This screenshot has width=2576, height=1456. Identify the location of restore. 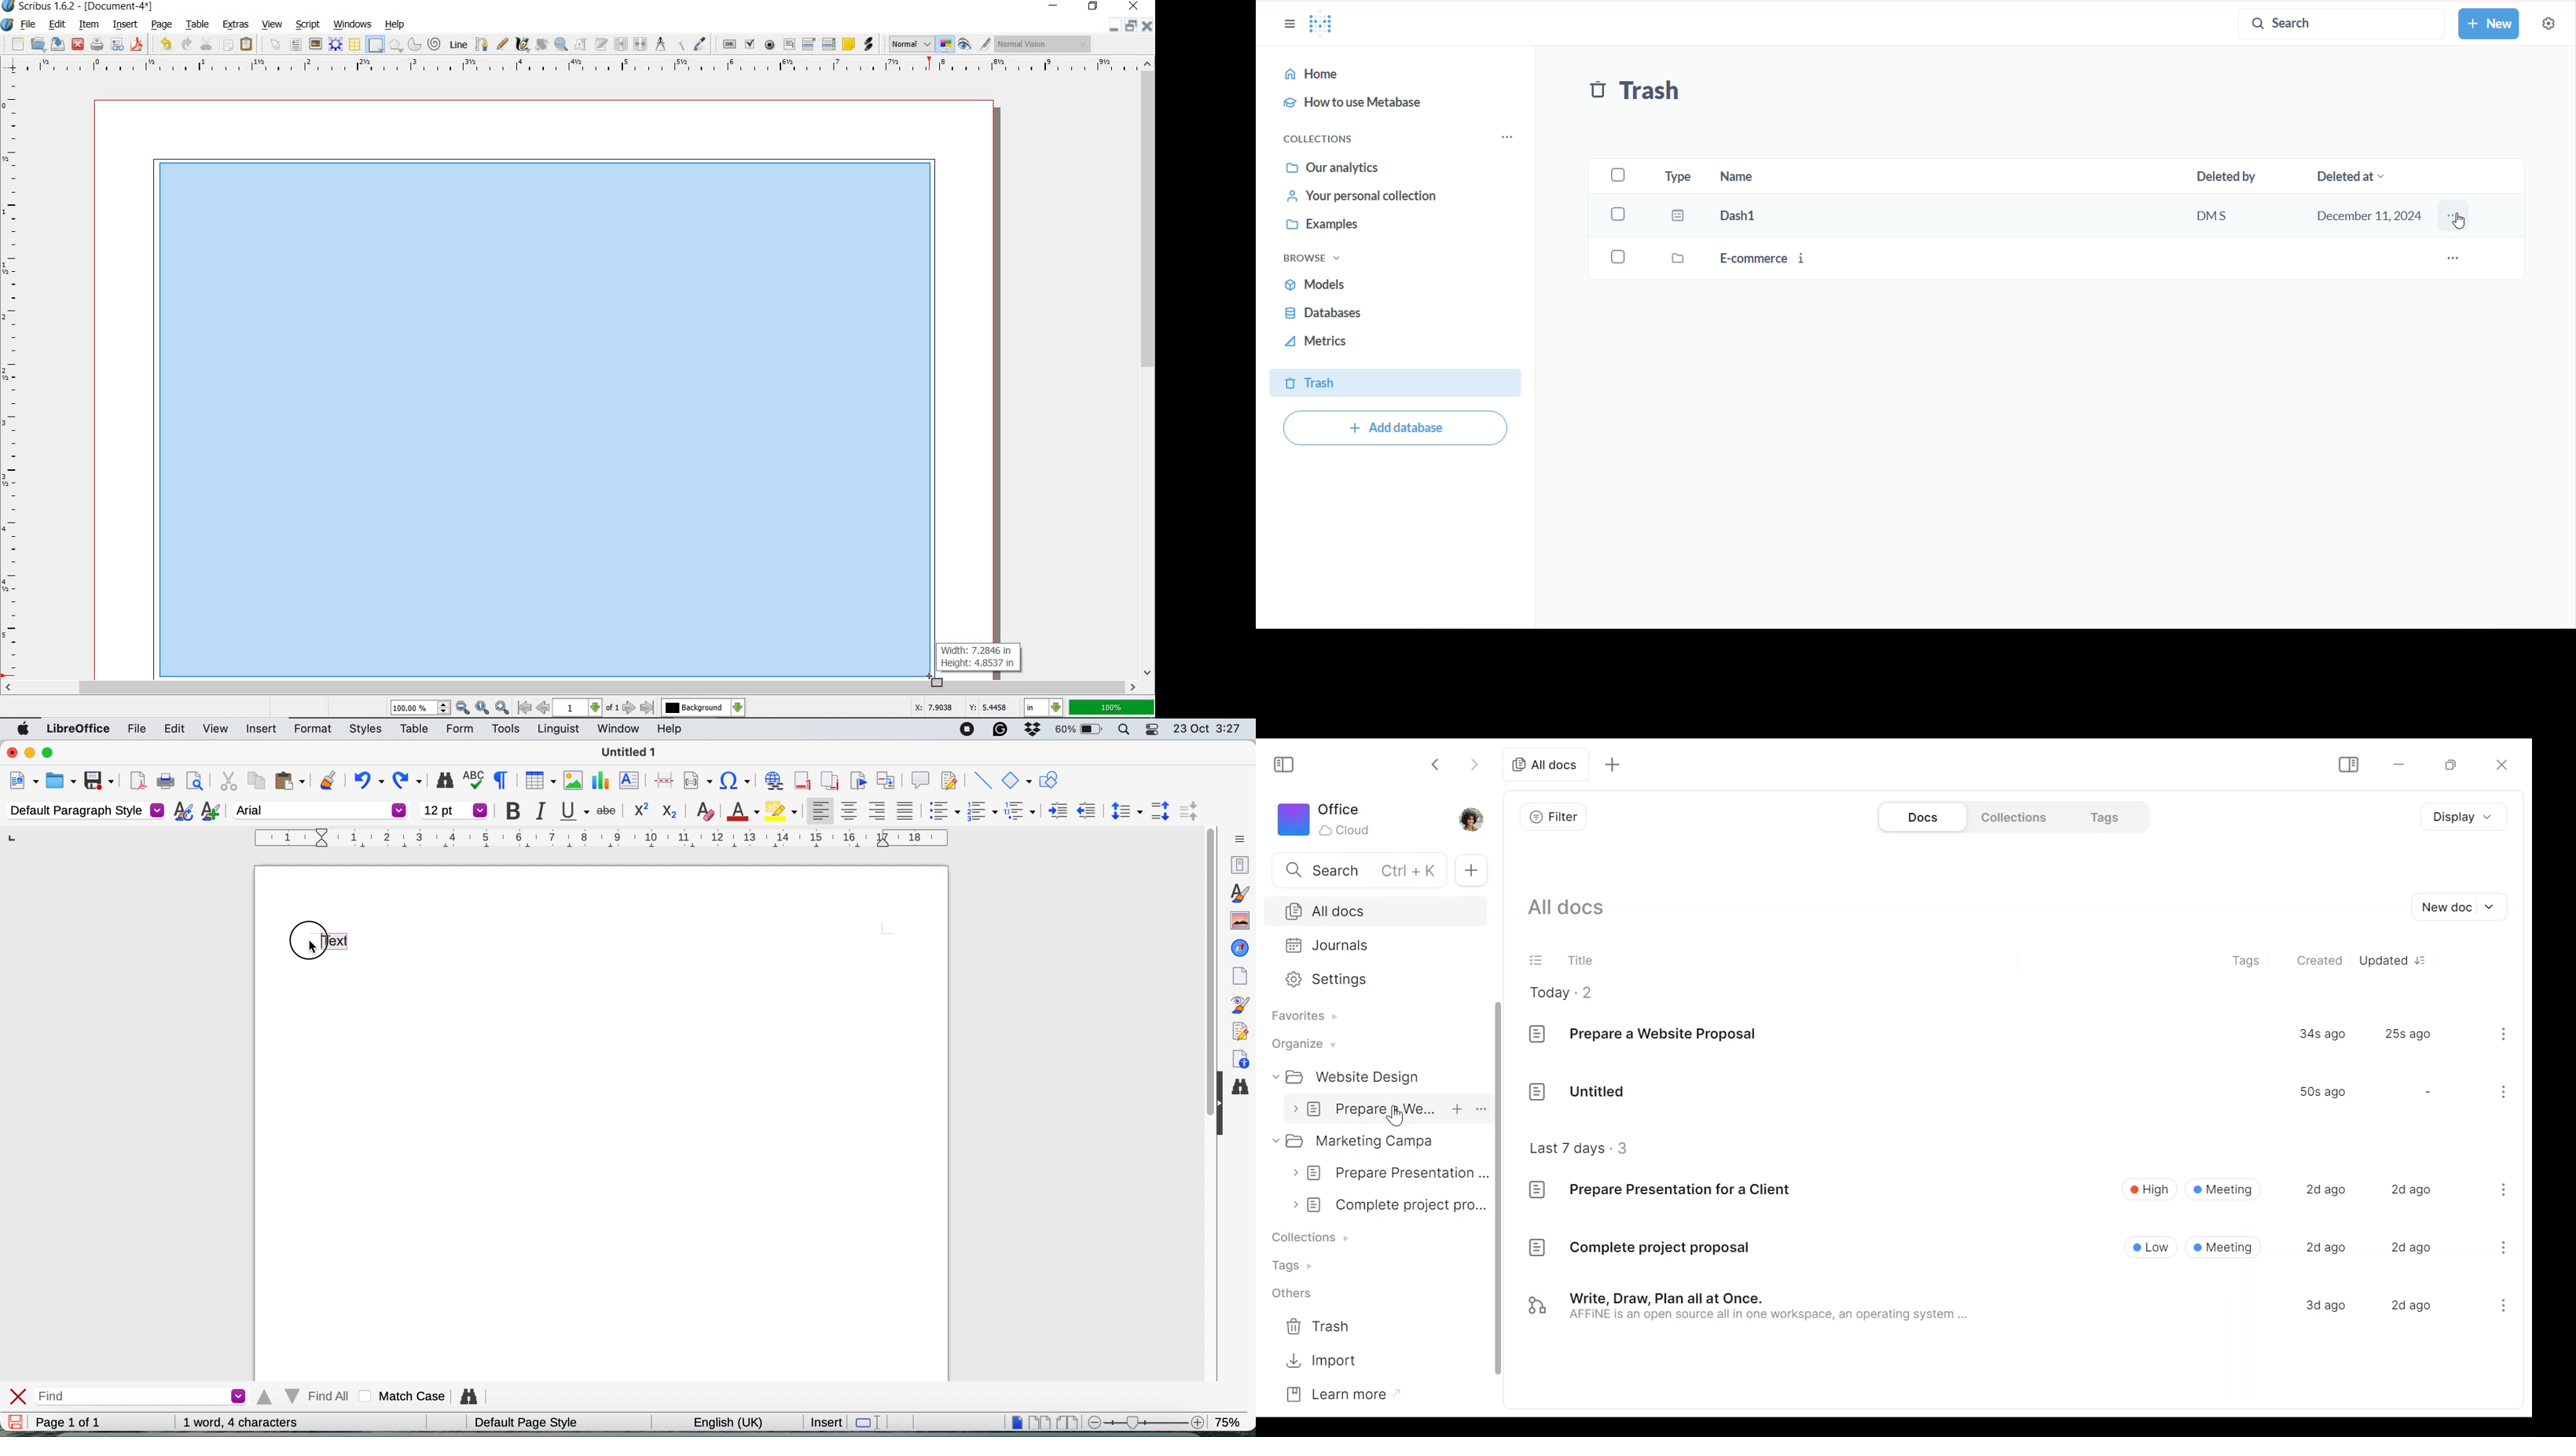
(1093, 8).